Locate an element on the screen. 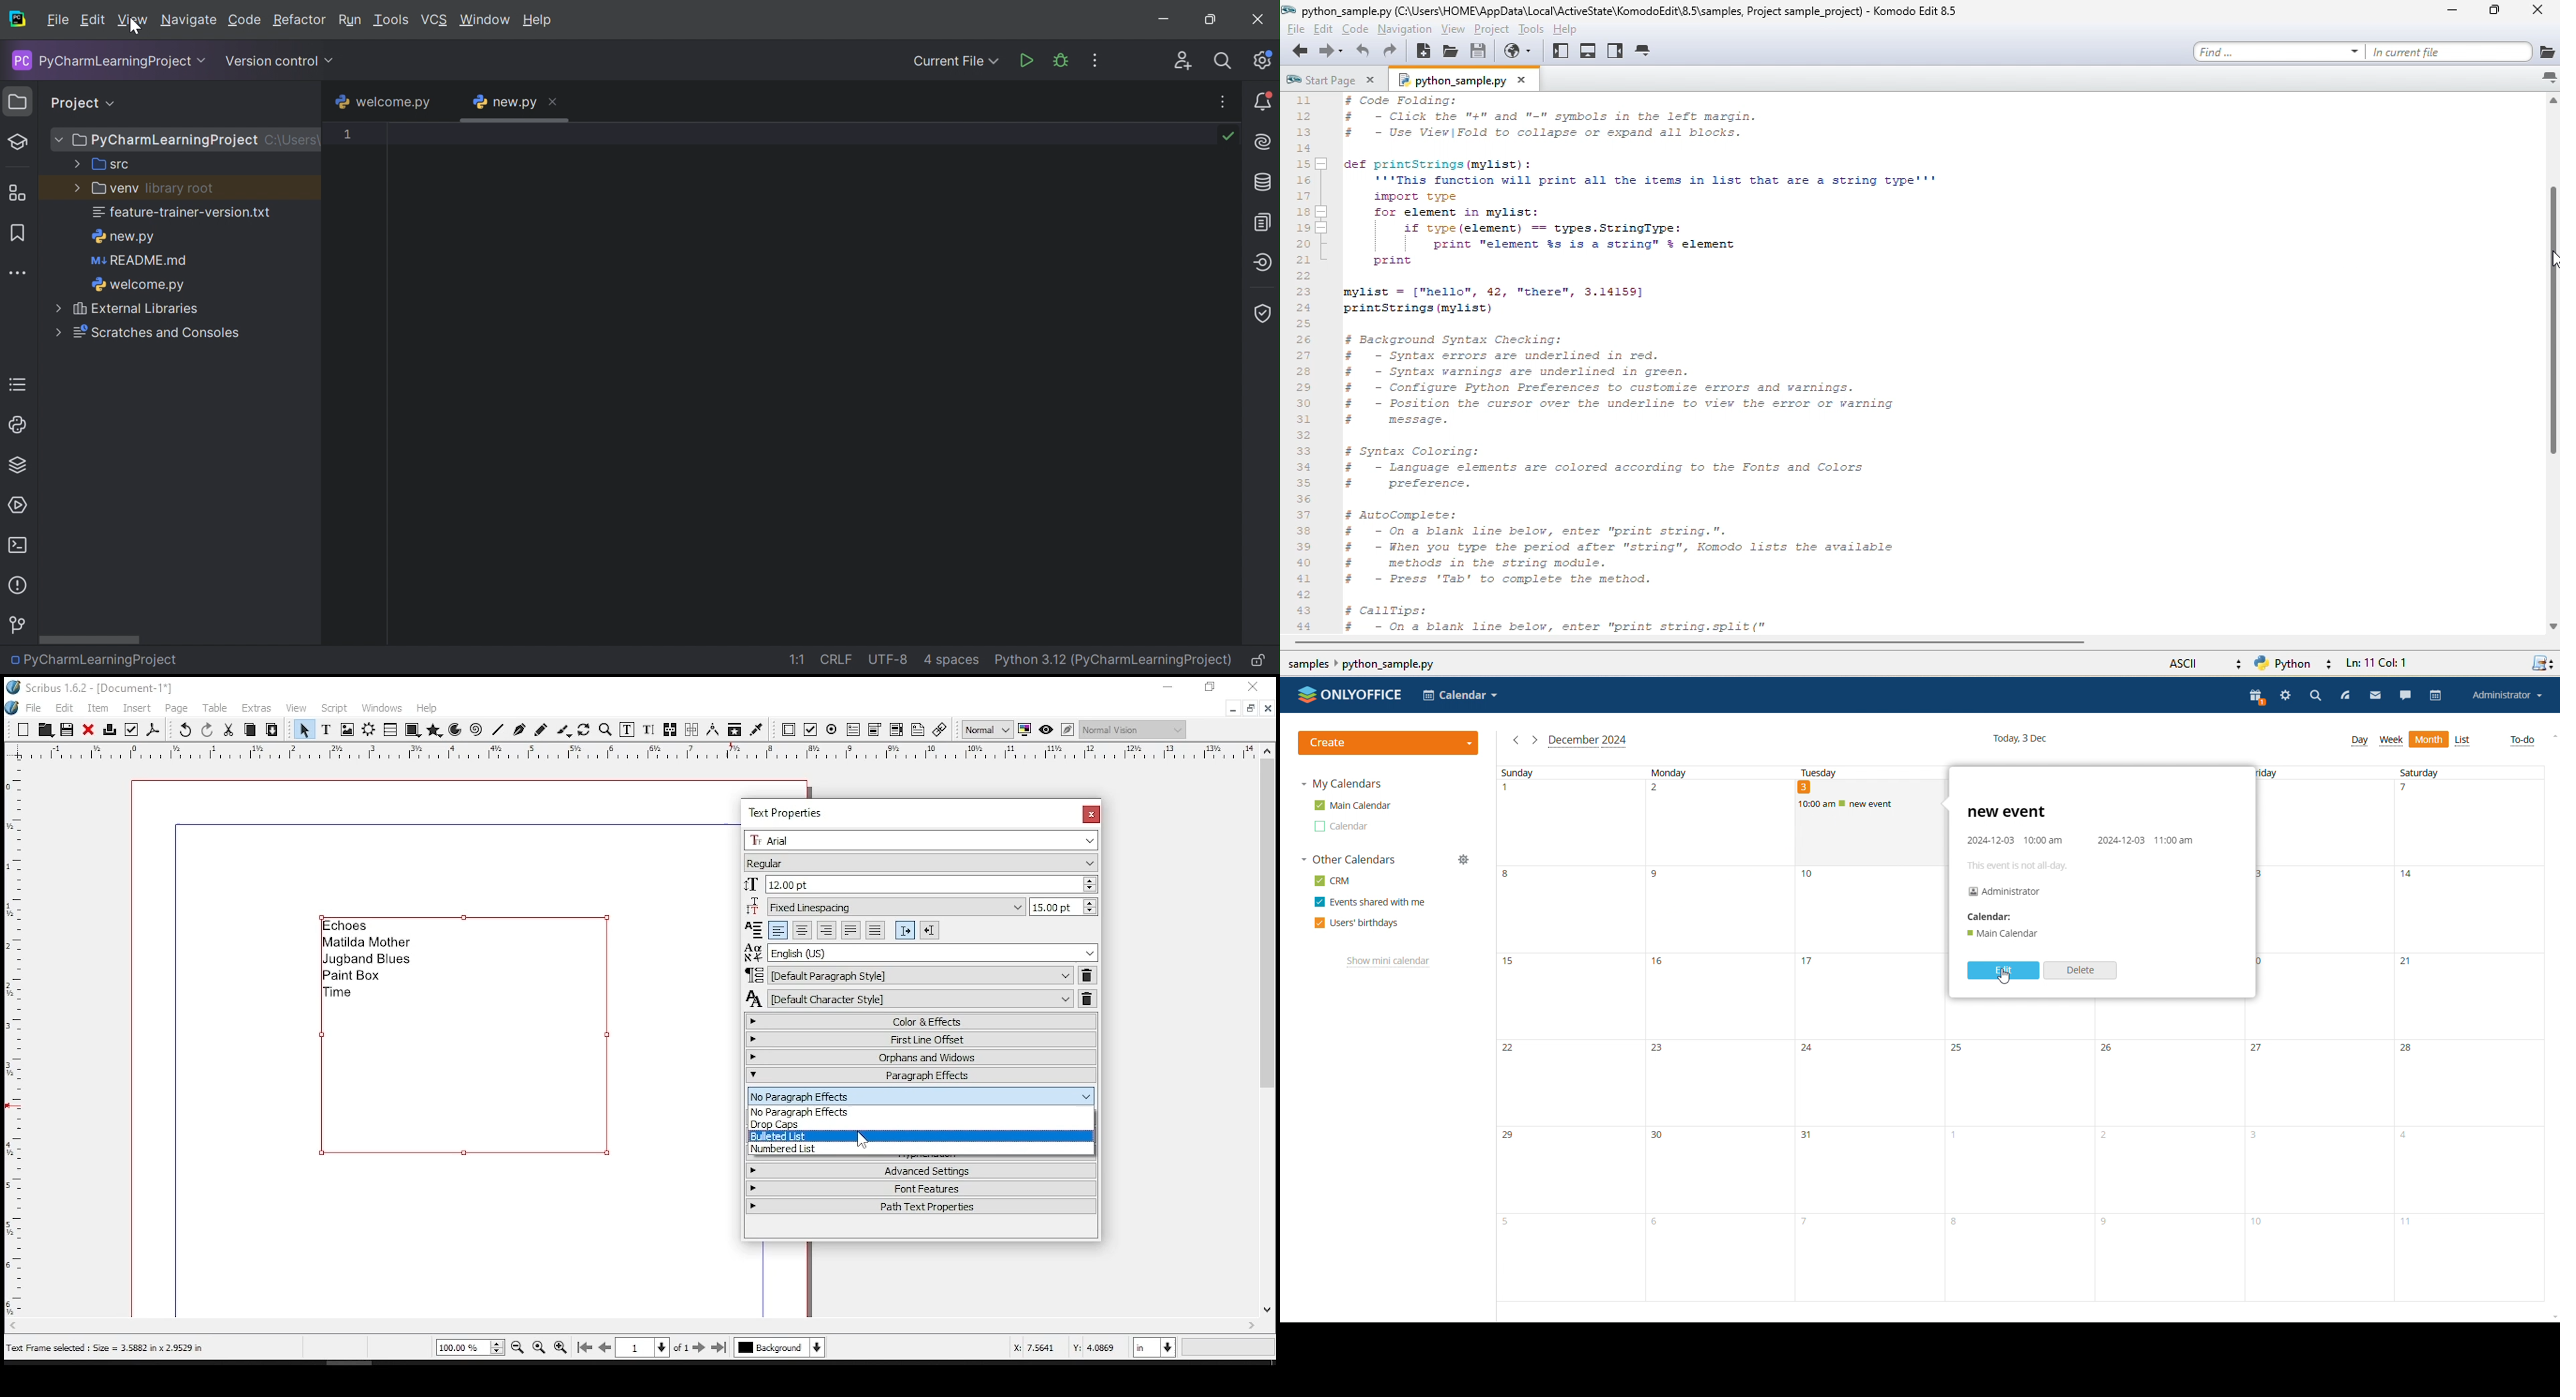 The height and width of the screenshot is (1400, 2576). align text center is located at coordinates (802, 930).